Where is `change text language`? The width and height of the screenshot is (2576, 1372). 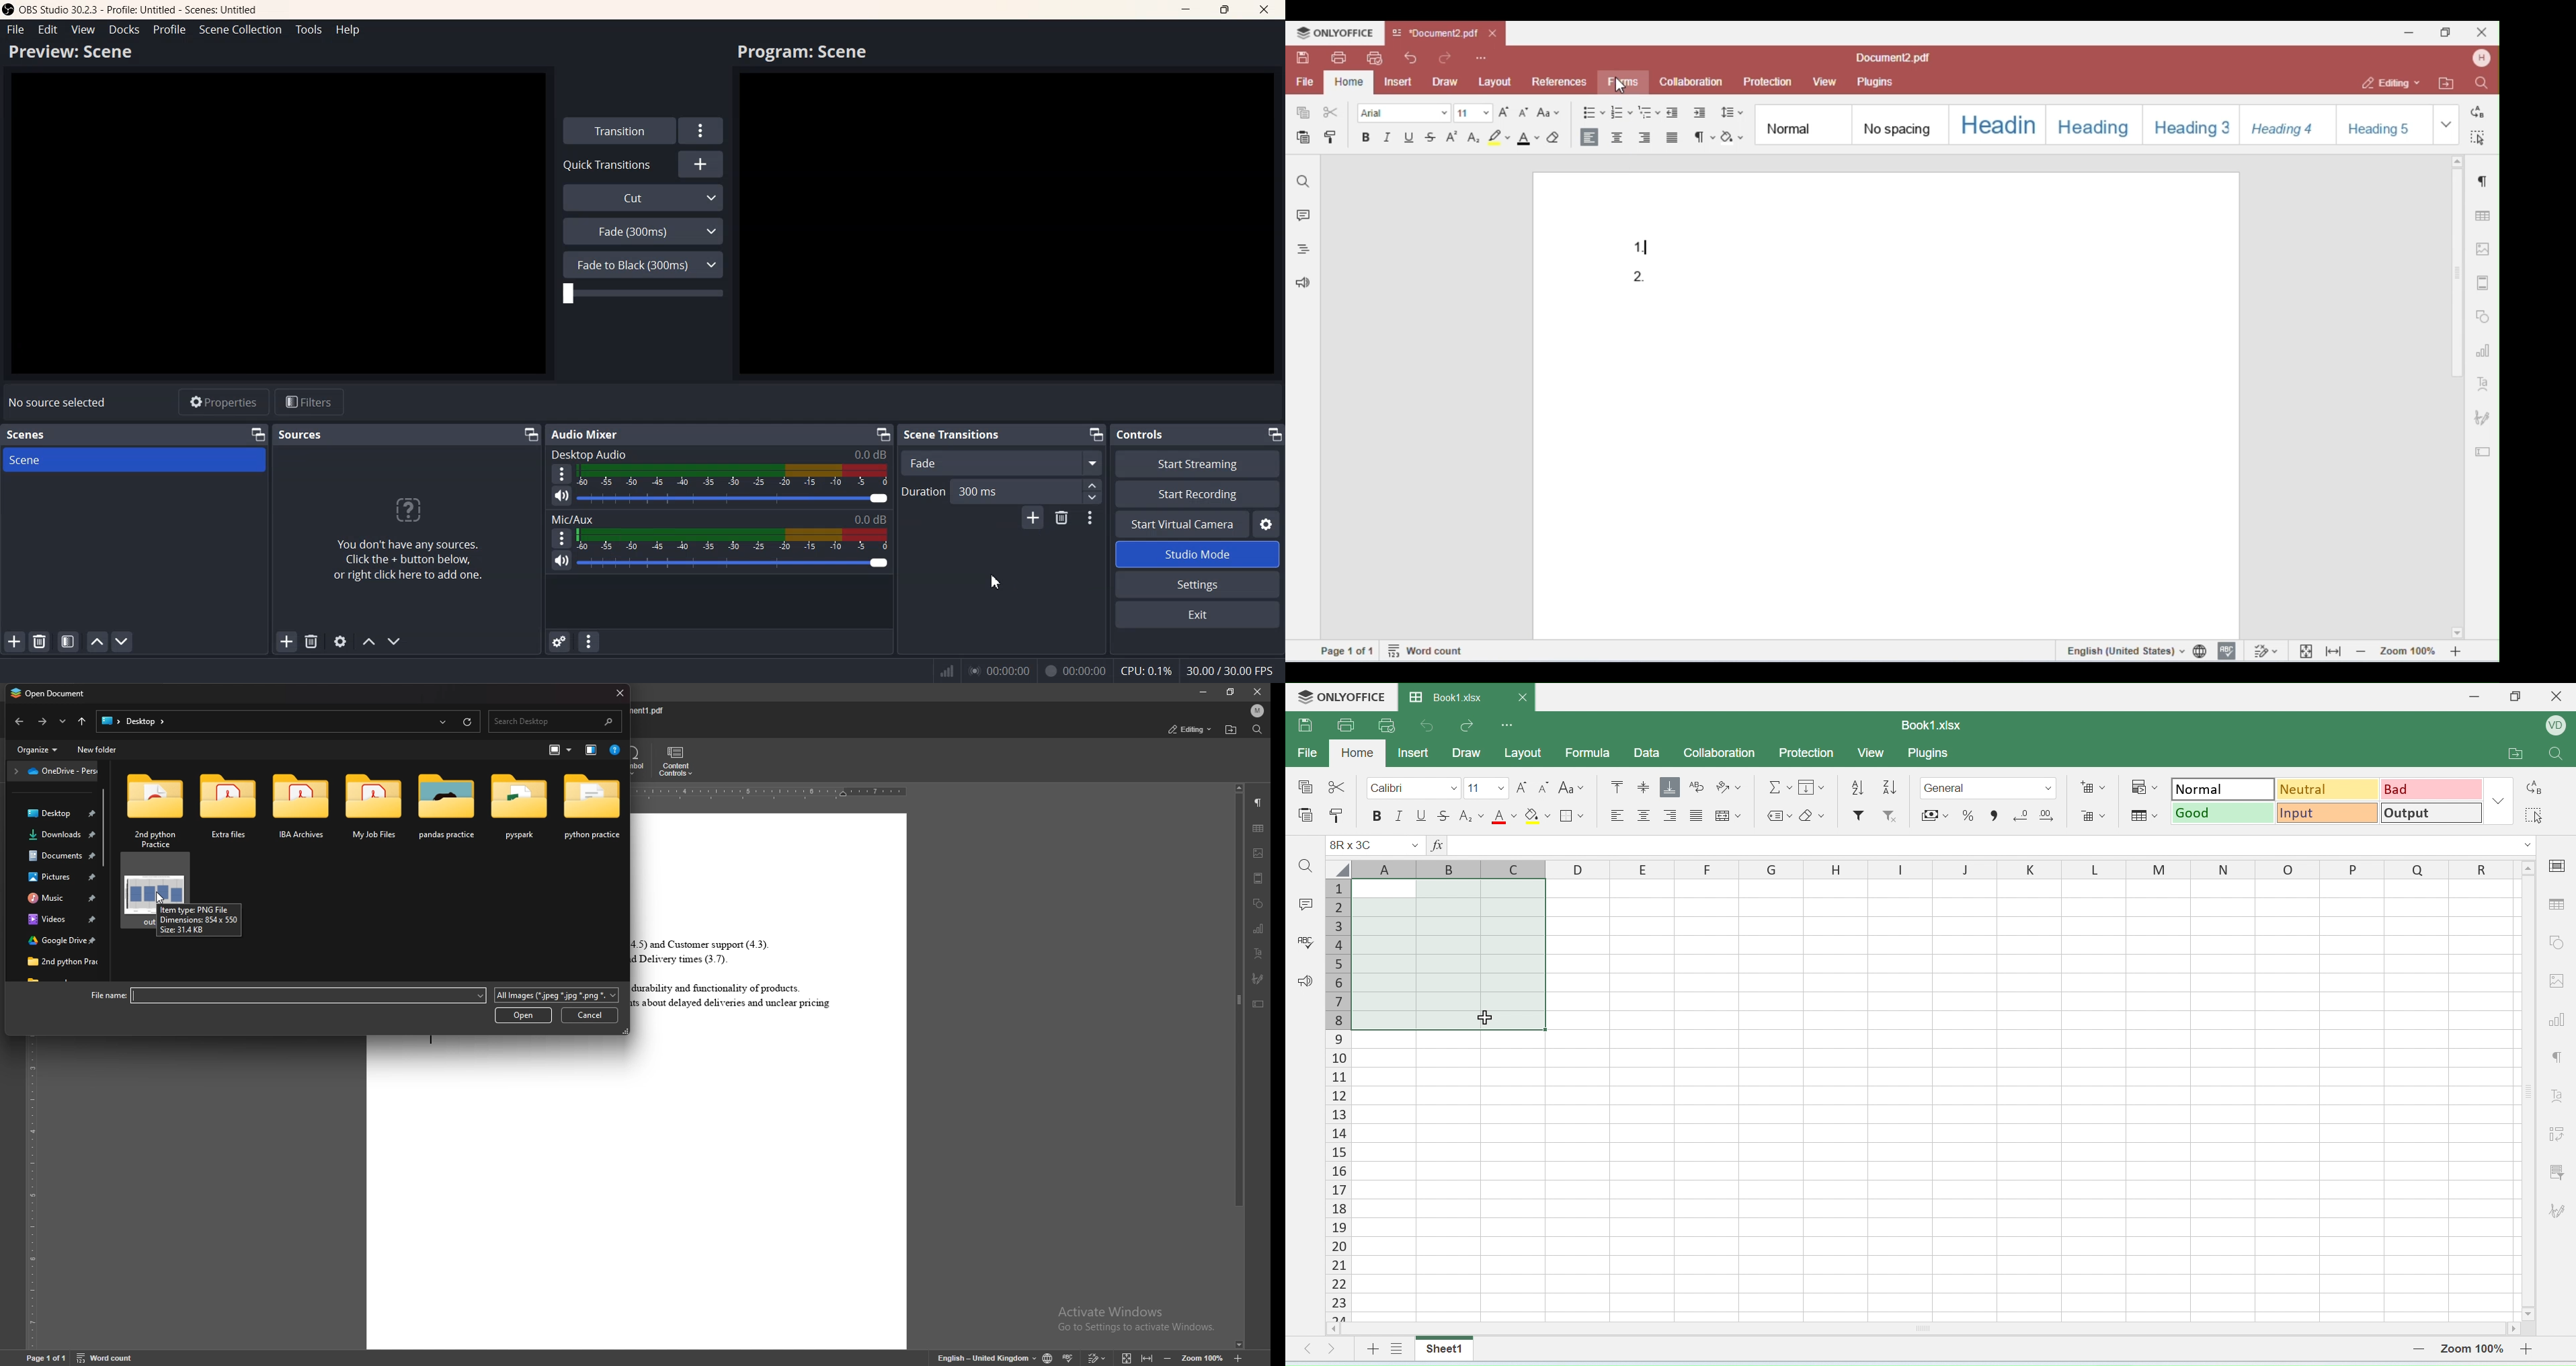
change text language is located at coordinates (986, 1359).